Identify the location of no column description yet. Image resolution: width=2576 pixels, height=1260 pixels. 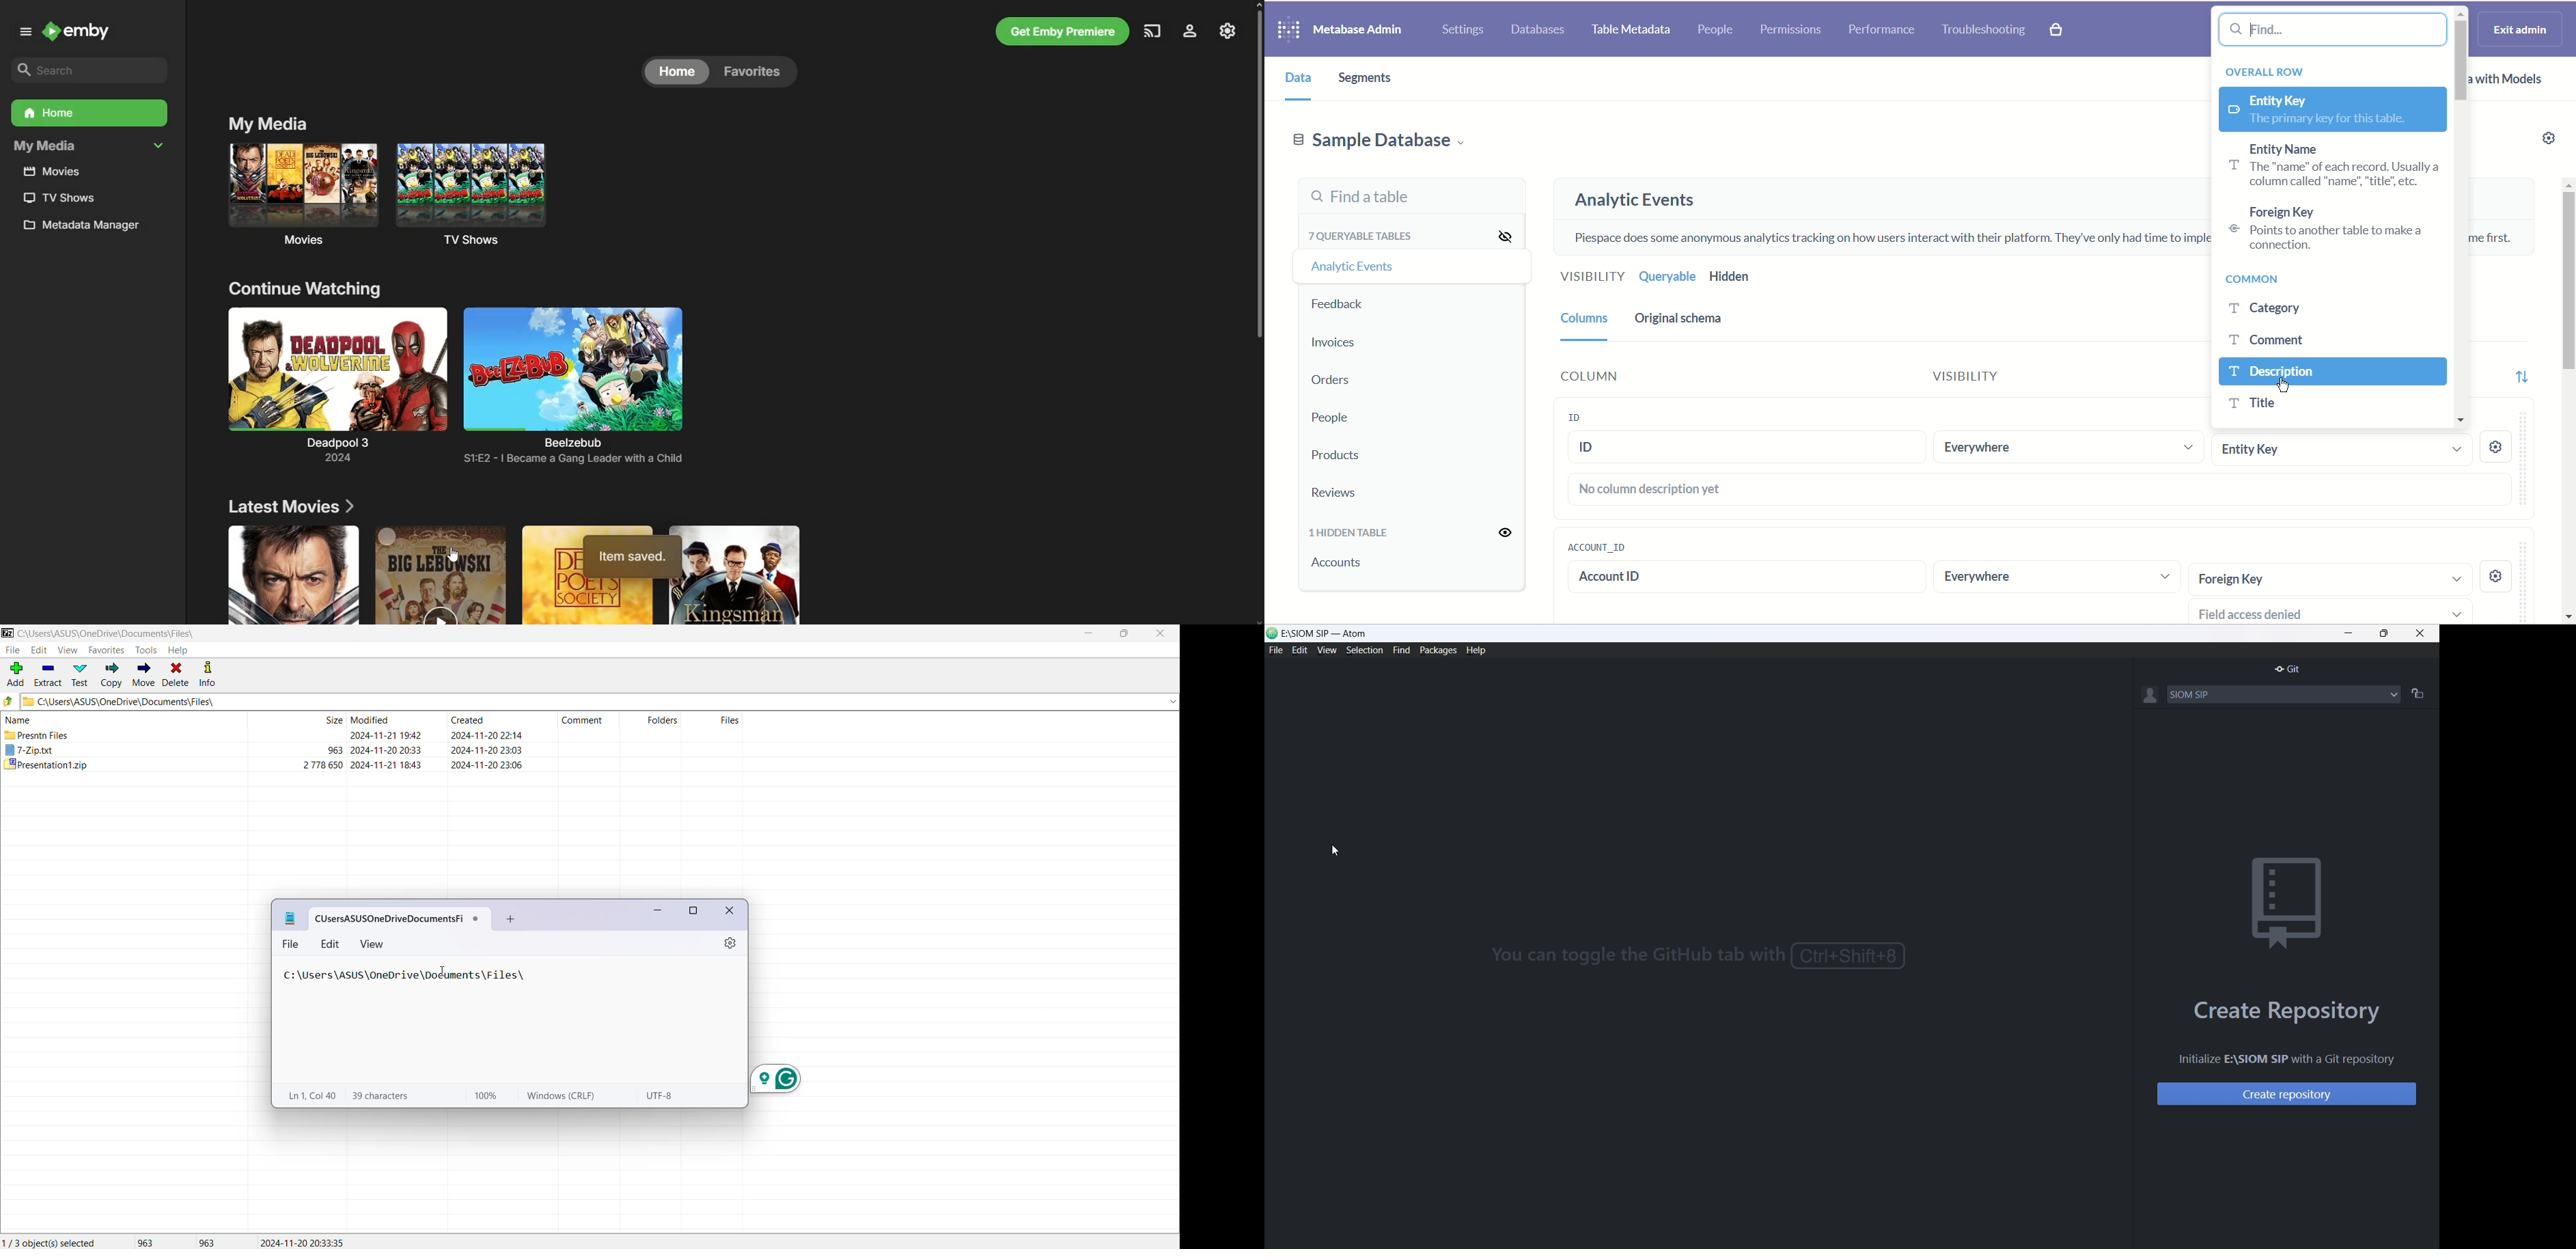
(2036, 490).